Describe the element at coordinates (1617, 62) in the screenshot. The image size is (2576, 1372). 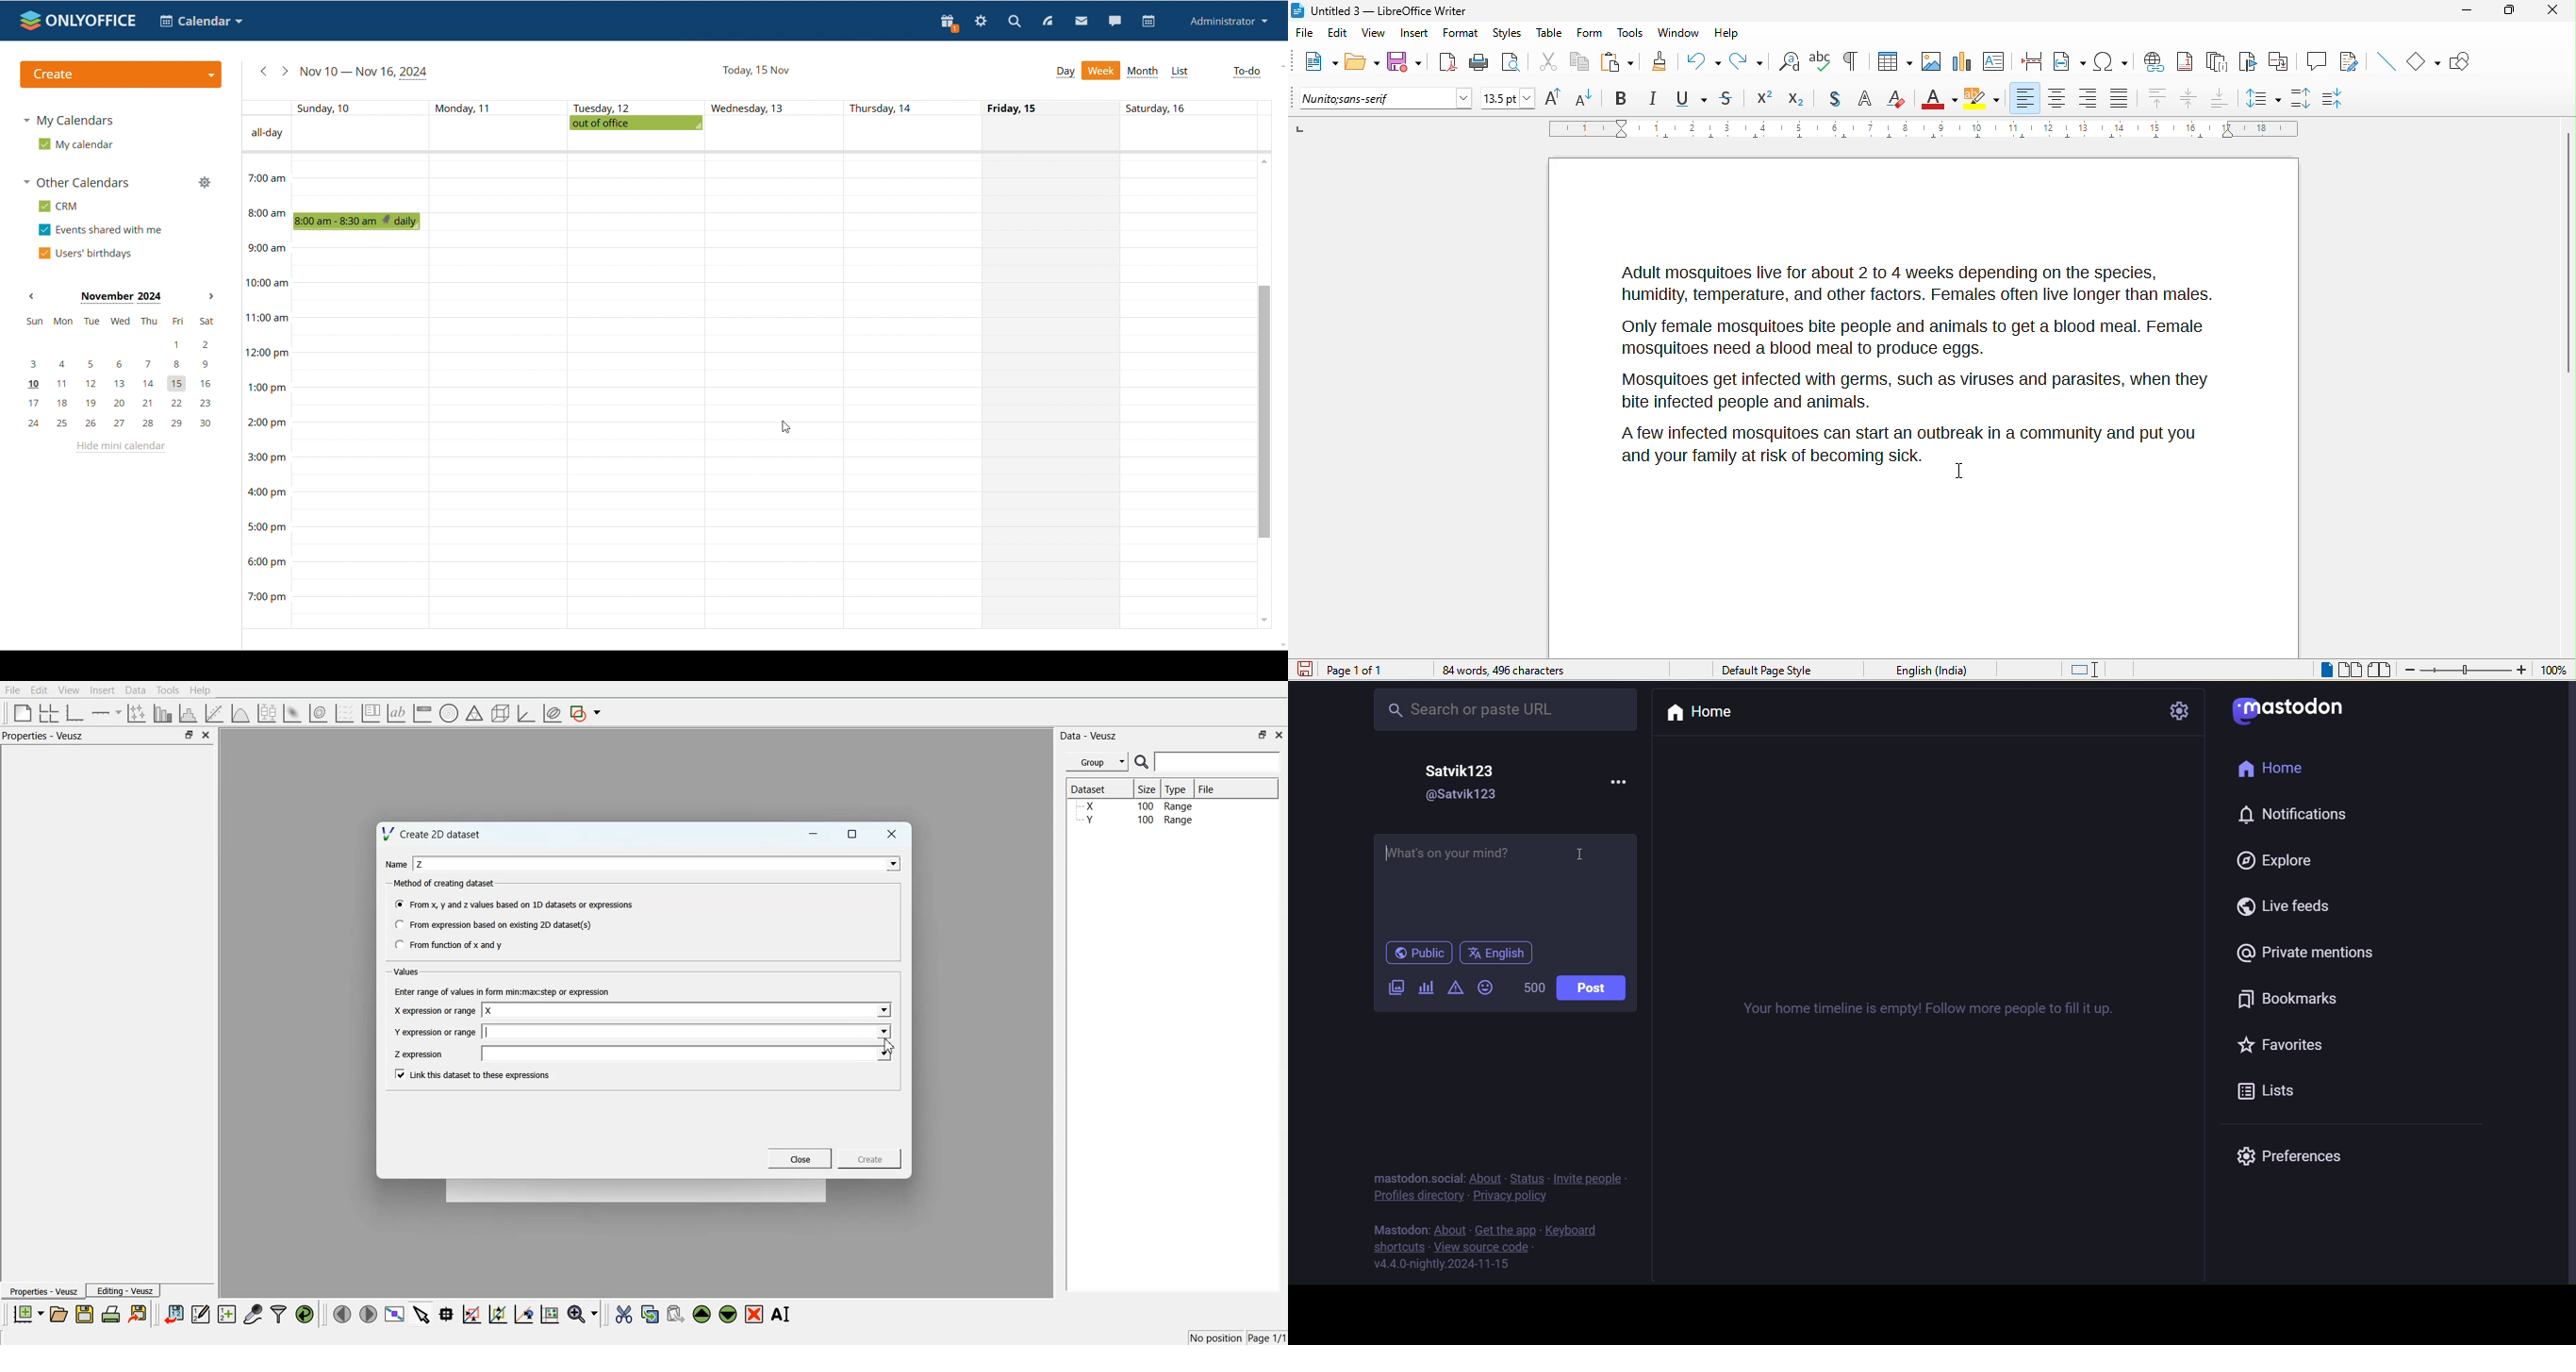
I see `paste` at that location.